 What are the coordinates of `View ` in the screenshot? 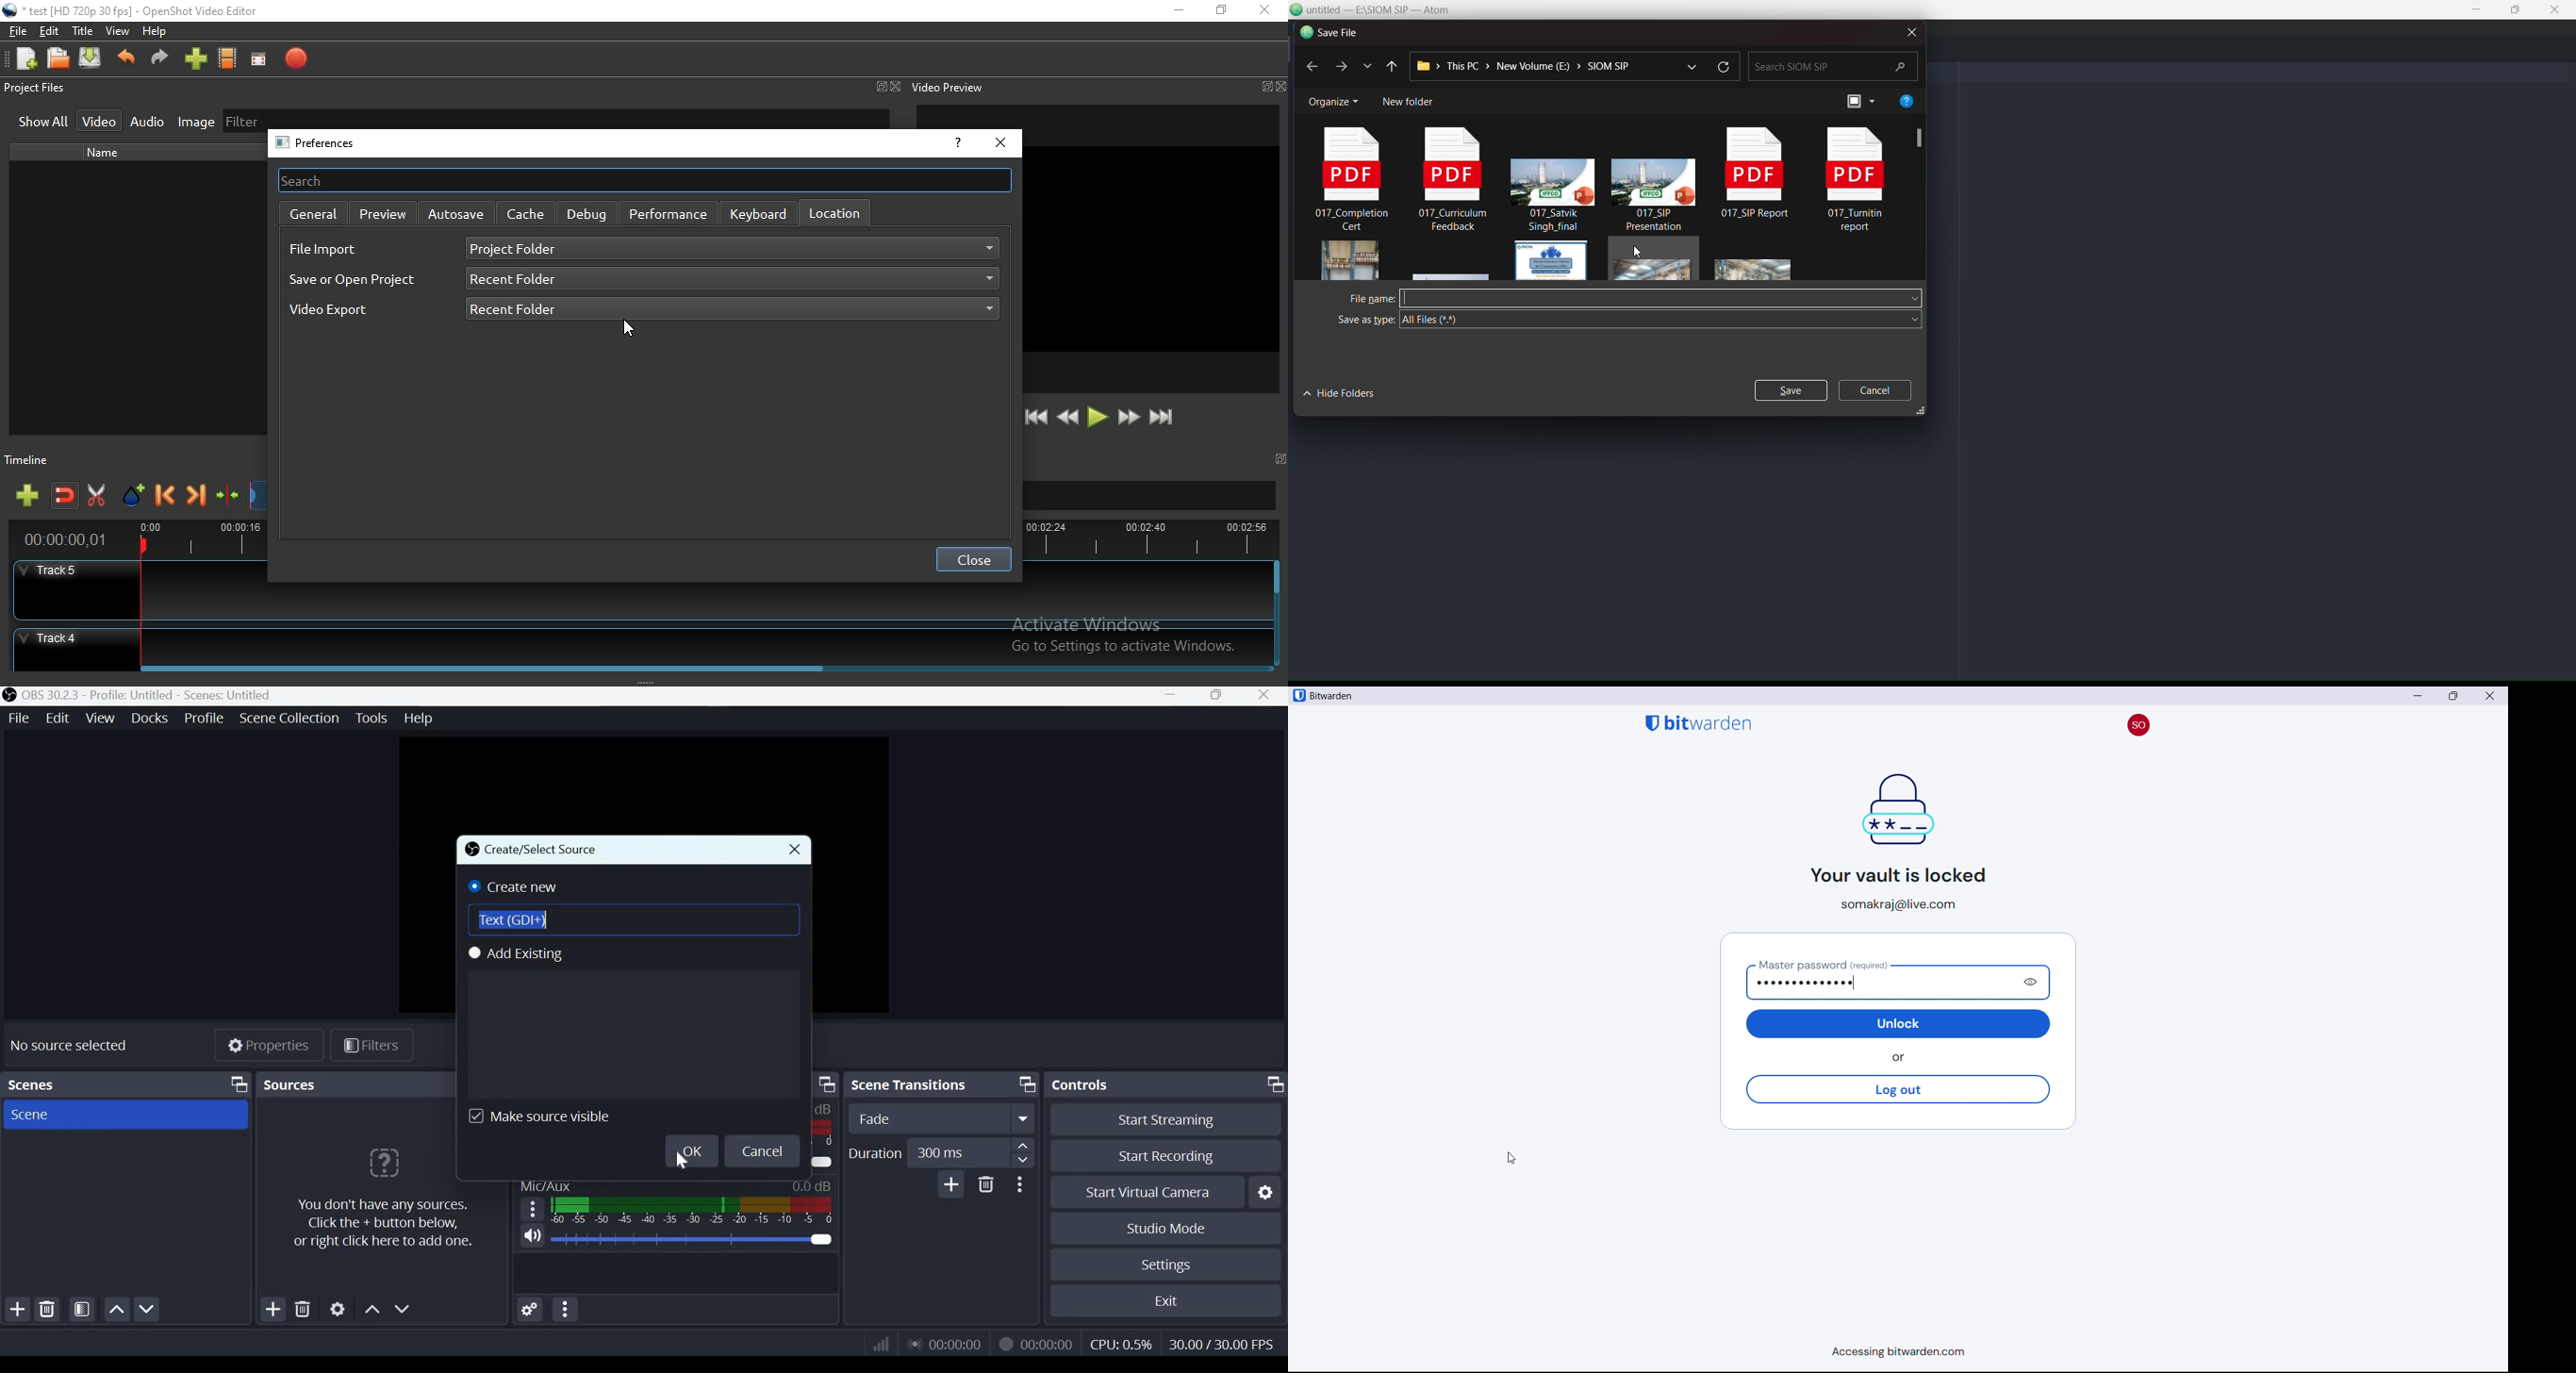 It's located at (118, 32).